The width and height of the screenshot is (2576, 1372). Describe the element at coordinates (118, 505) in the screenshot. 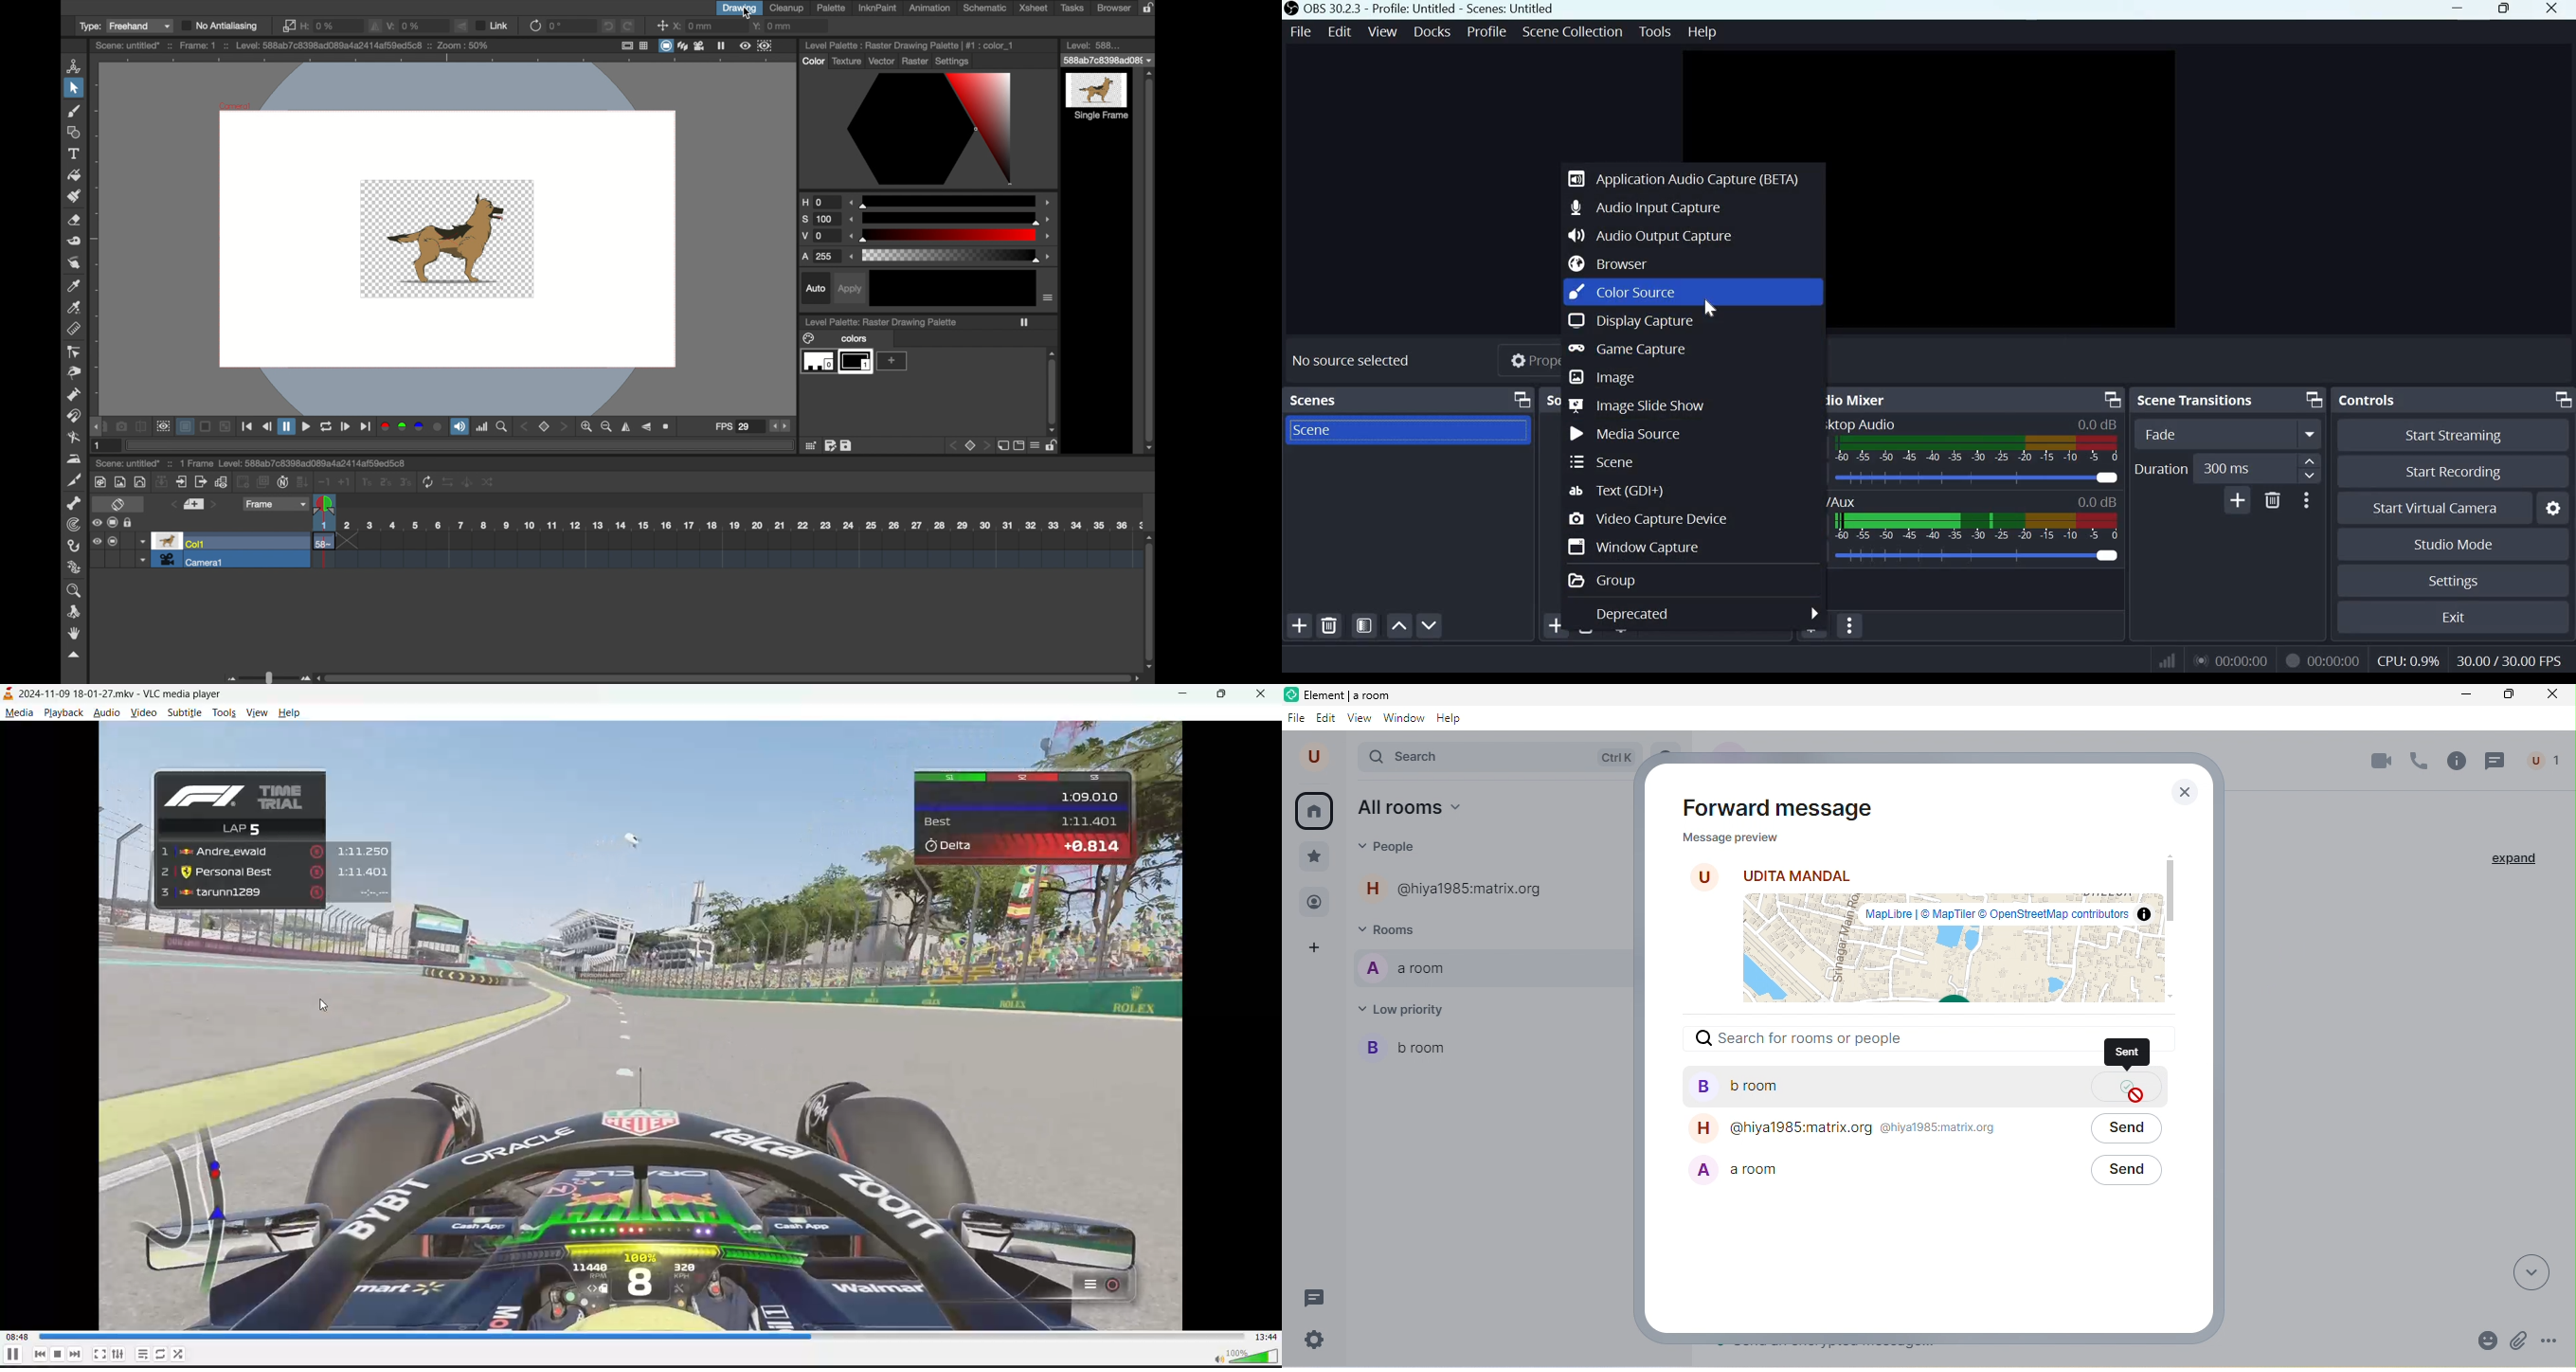

I see `toggle xsheet` at that location.